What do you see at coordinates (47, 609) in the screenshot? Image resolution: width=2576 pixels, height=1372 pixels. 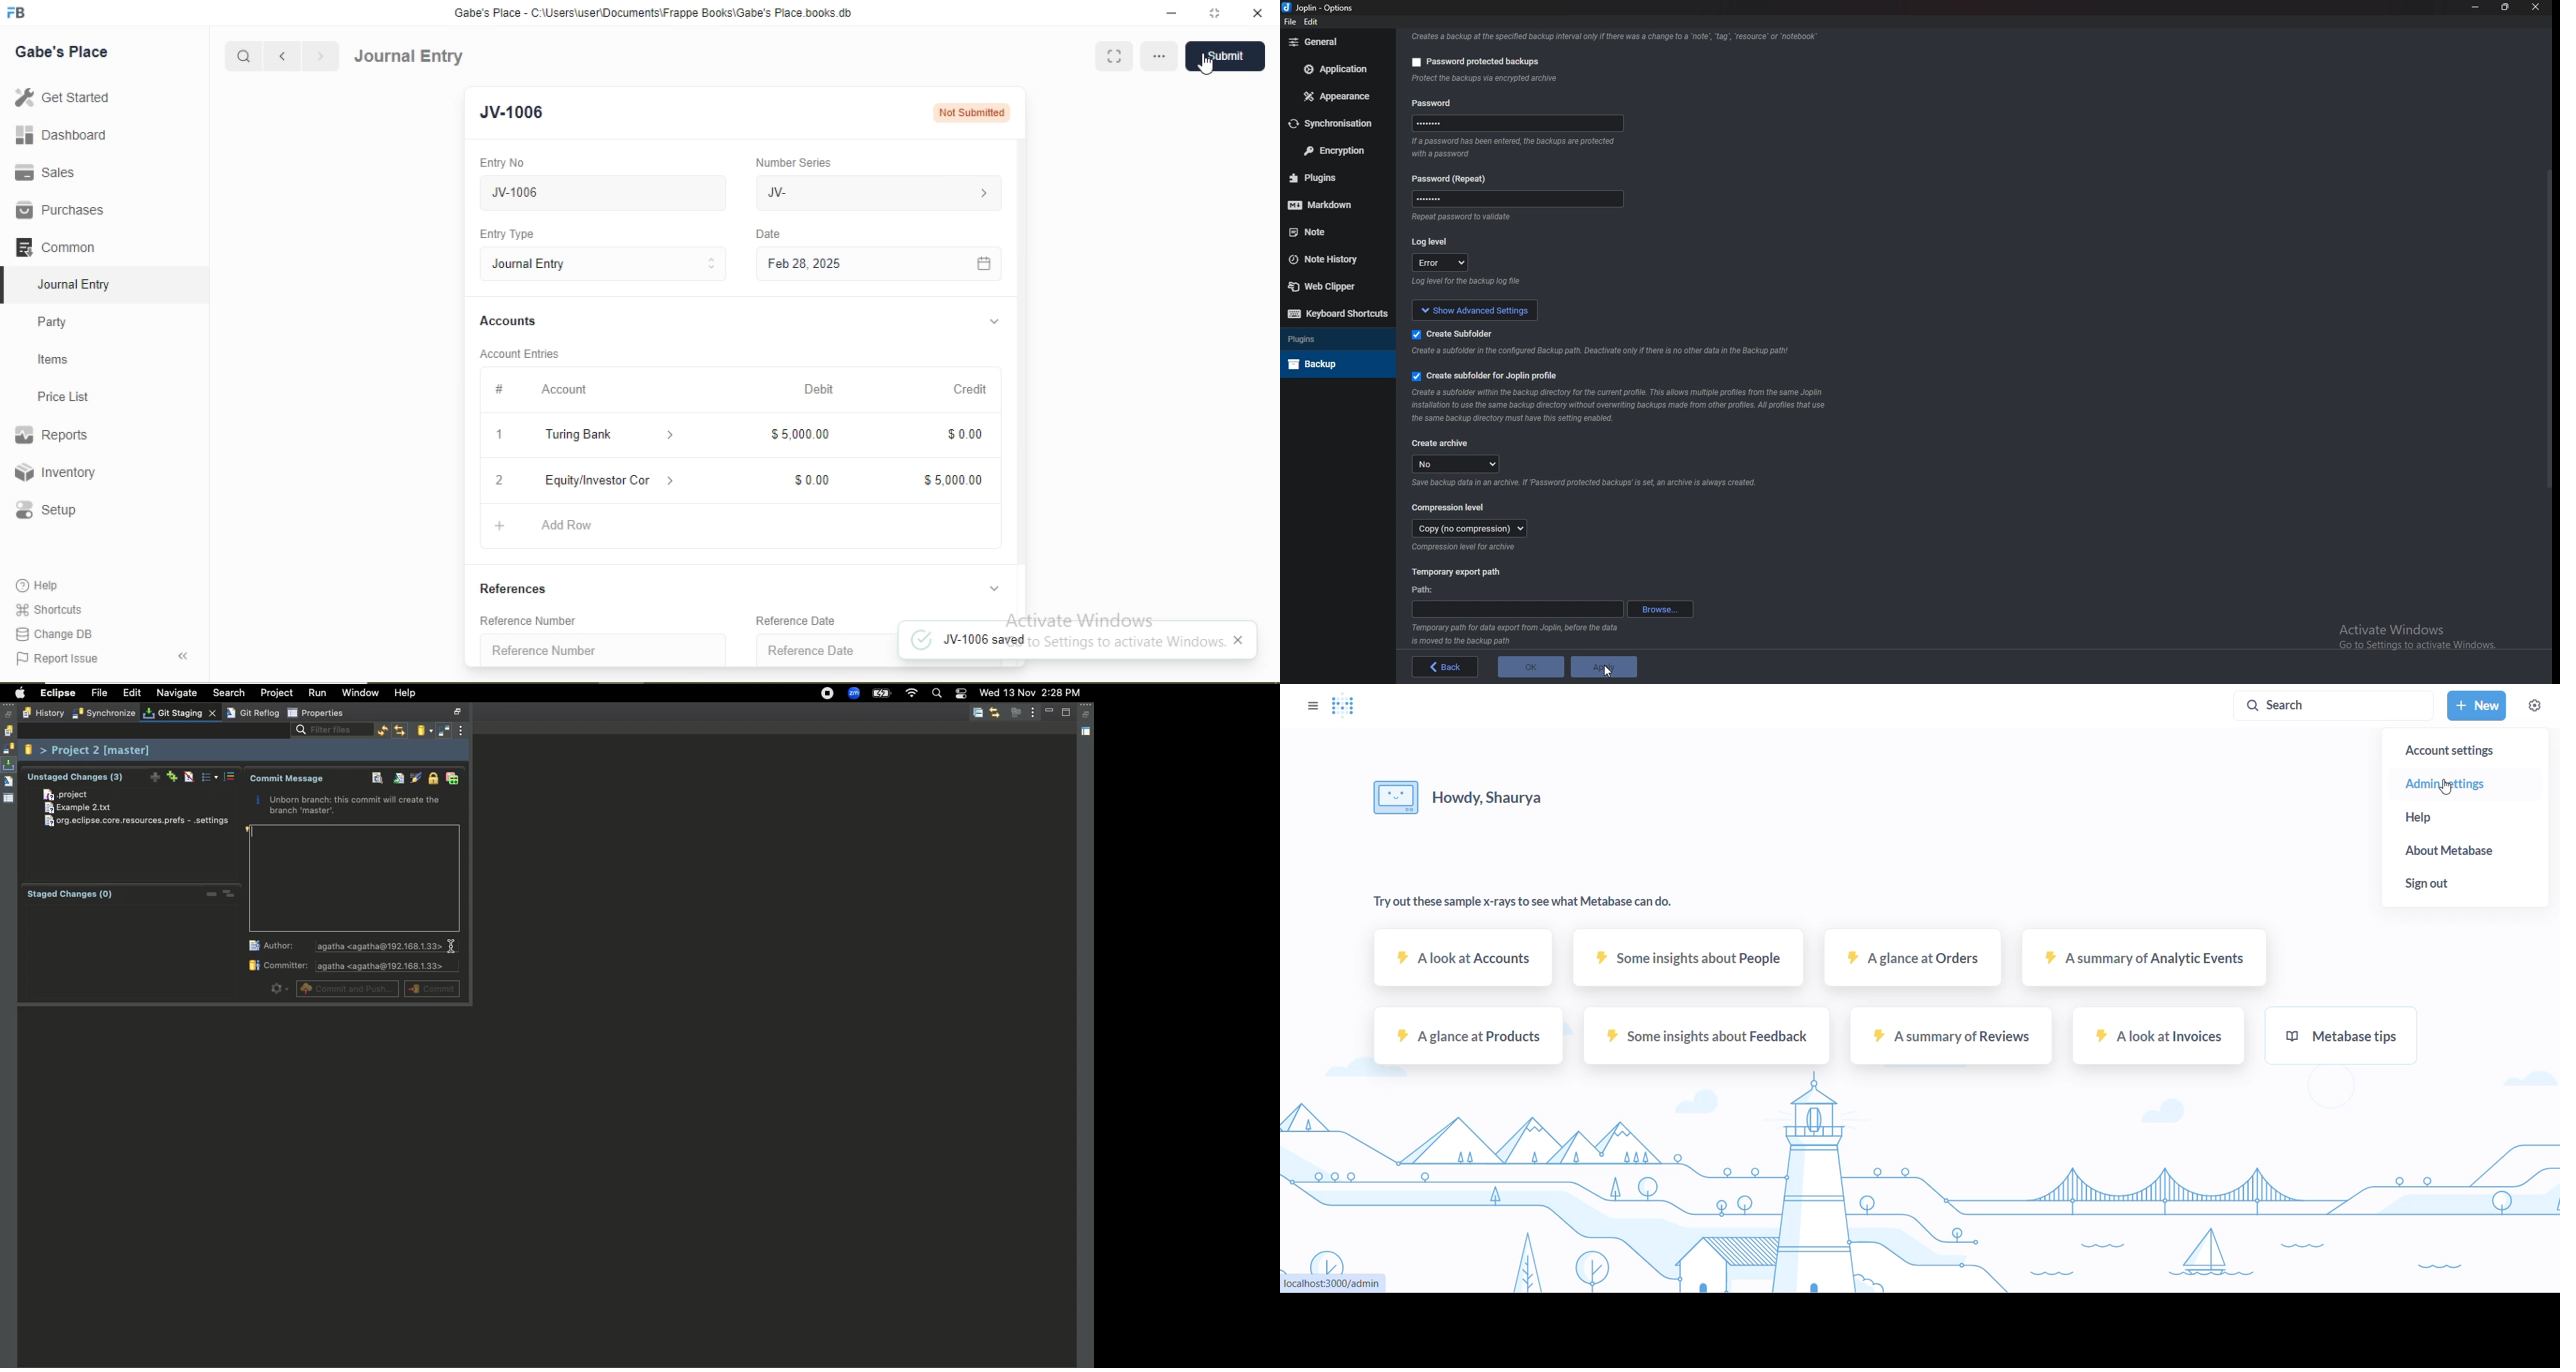 I see `Shortcuts` at bounding box center [47, 609].